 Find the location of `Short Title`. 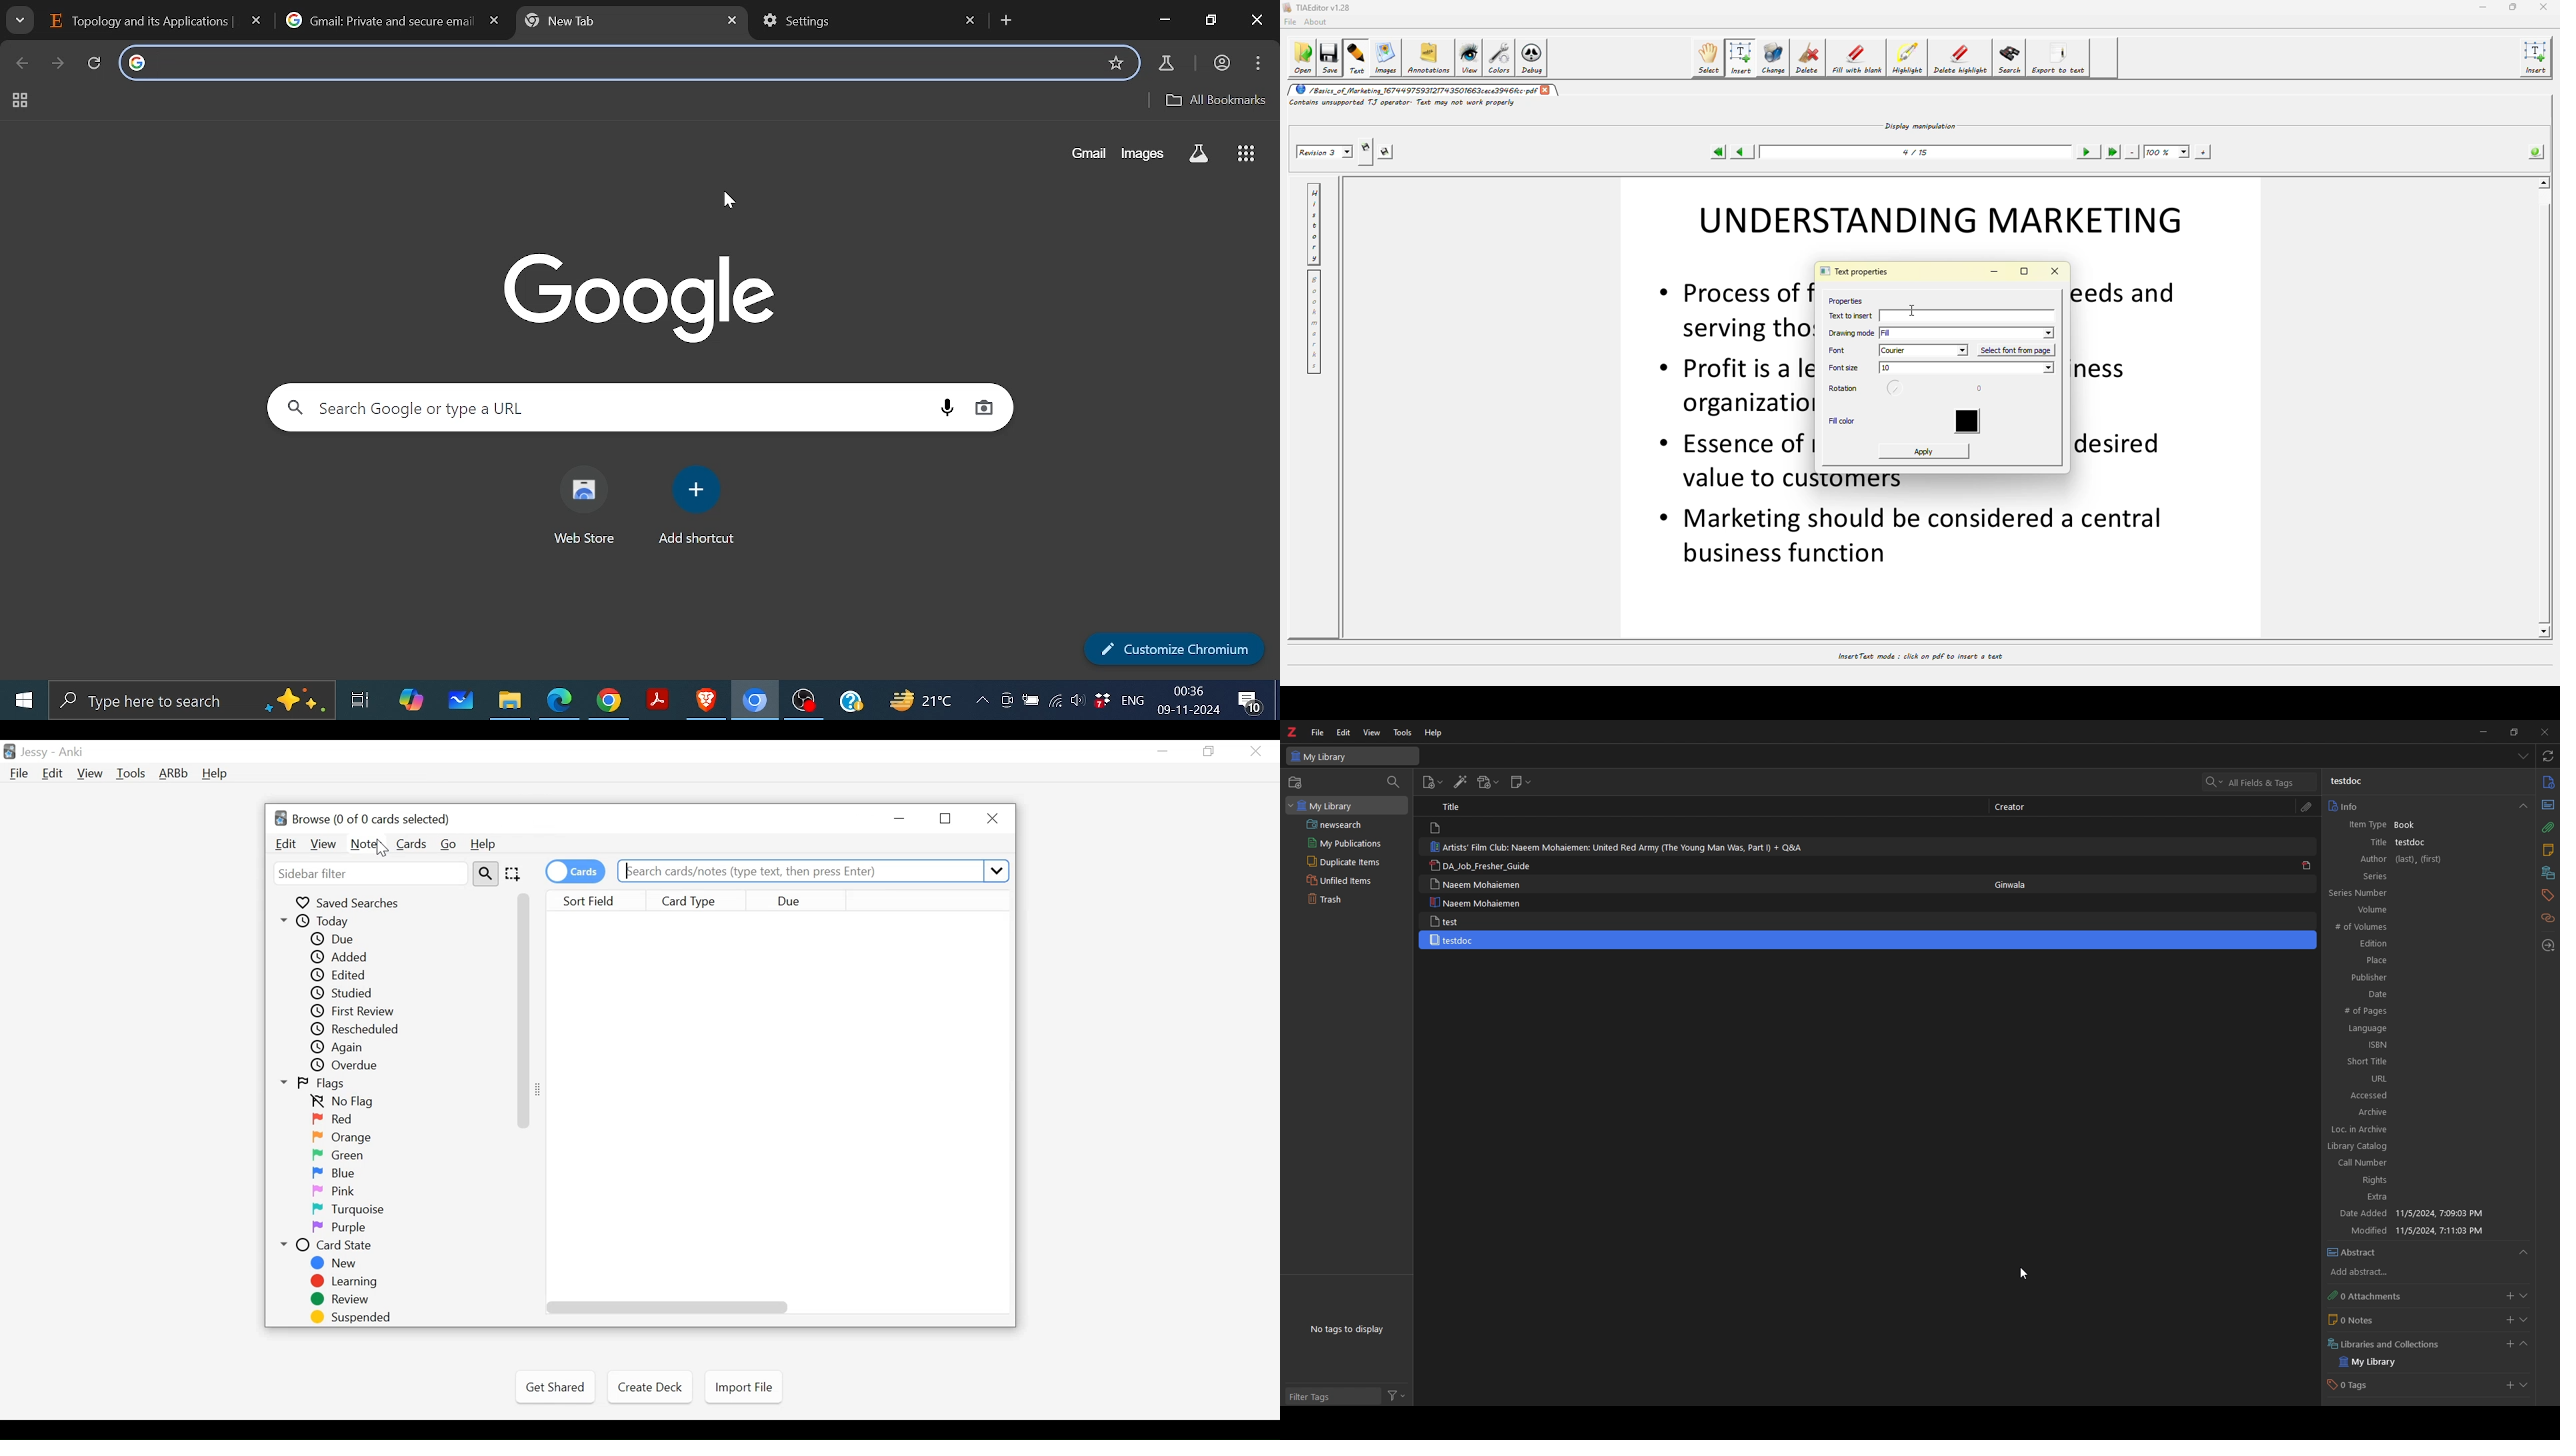

Short Title is located at coordinates (2425, 1062).